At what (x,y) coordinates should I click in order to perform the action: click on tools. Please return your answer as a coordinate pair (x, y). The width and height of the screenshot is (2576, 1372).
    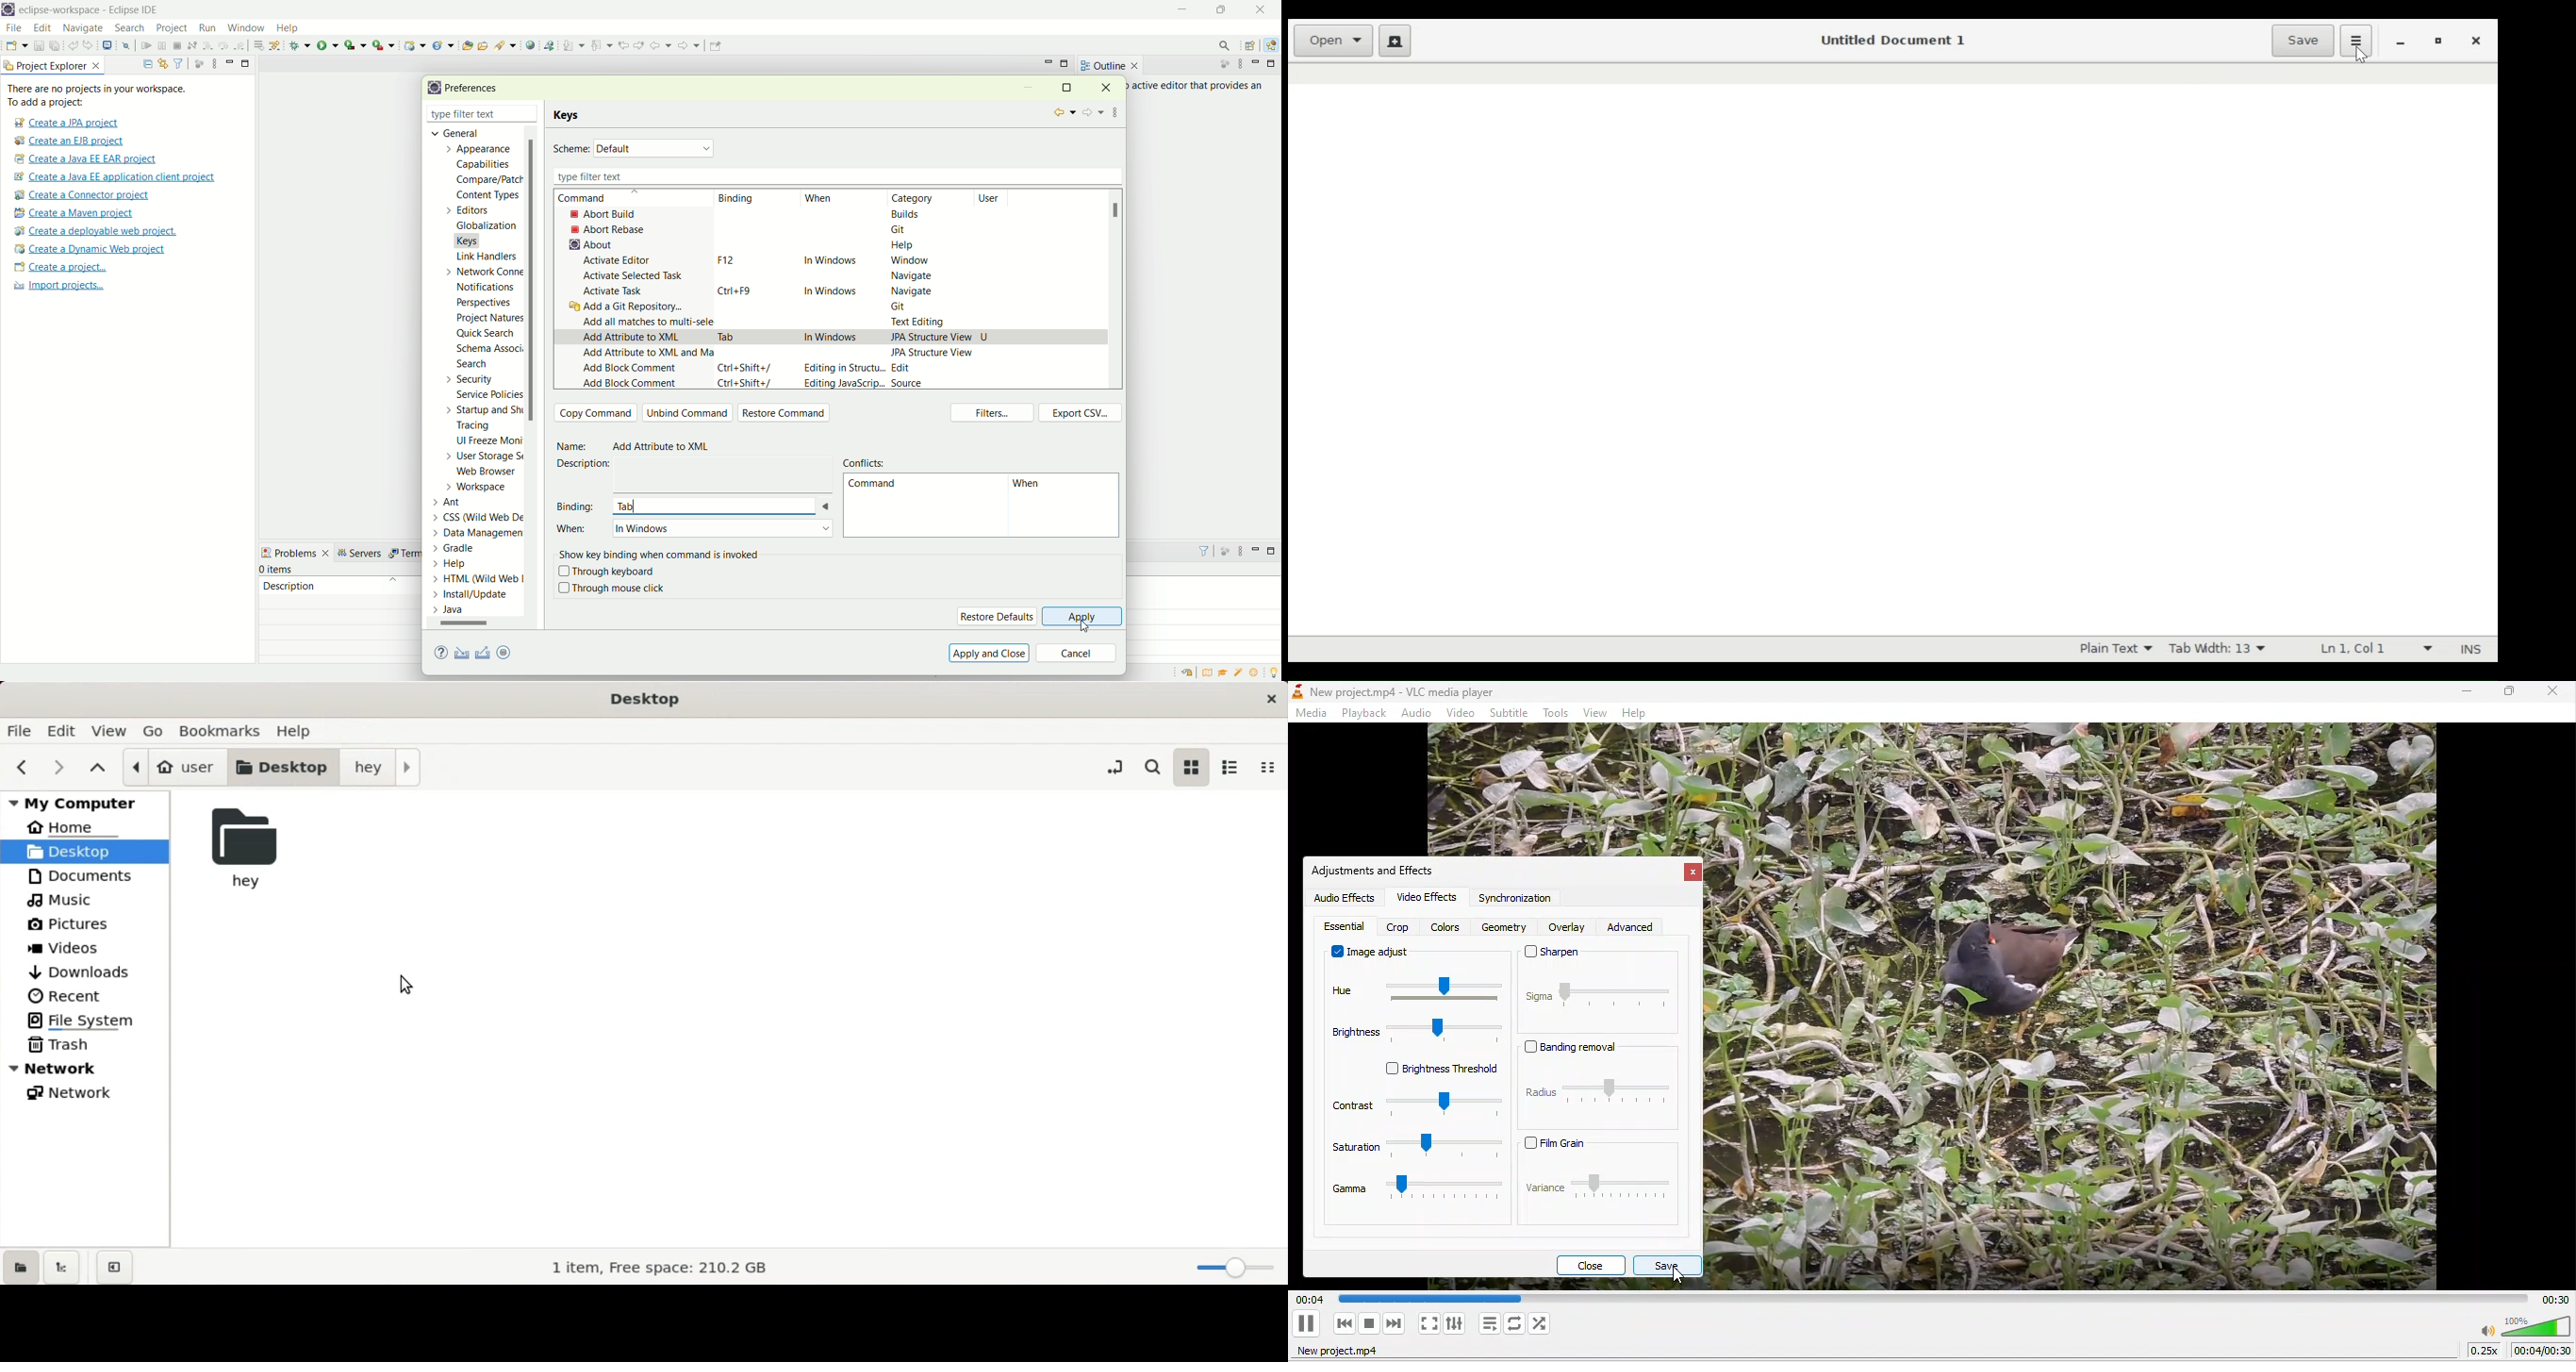
    Looking at the image, I should click on (1558, 714).